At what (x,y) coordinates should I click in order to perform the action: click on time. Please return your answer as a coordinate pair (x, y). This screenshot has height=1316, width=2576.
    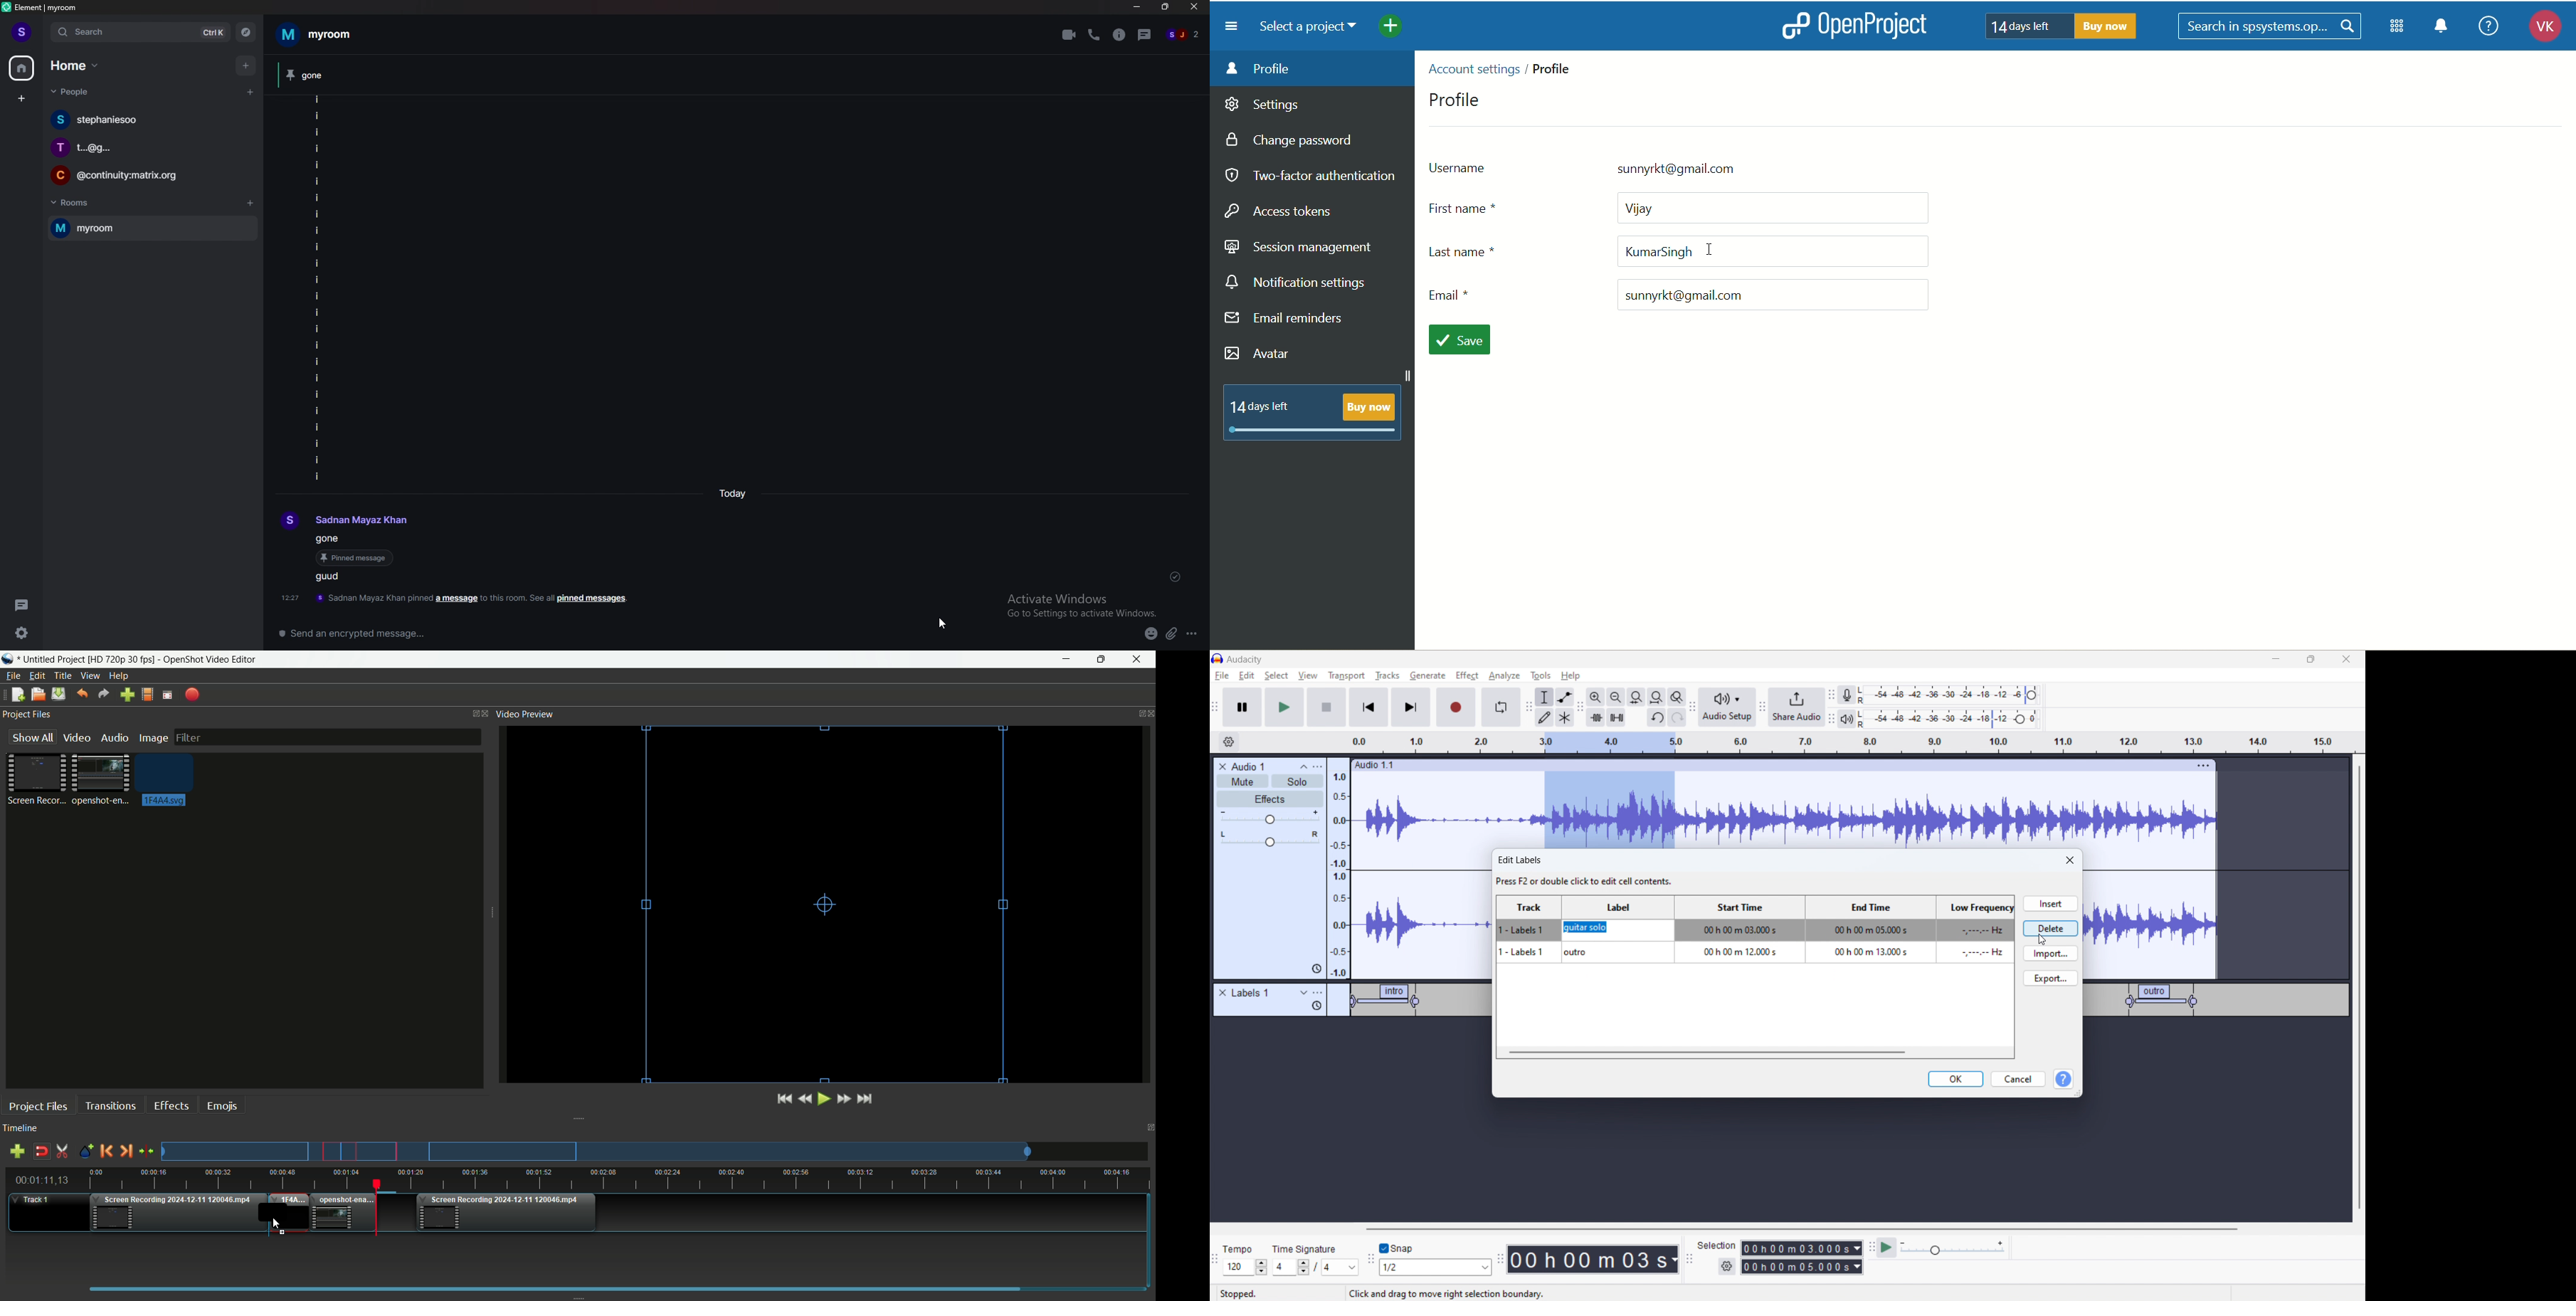
    Looking at the image, I should click on (735, 493).